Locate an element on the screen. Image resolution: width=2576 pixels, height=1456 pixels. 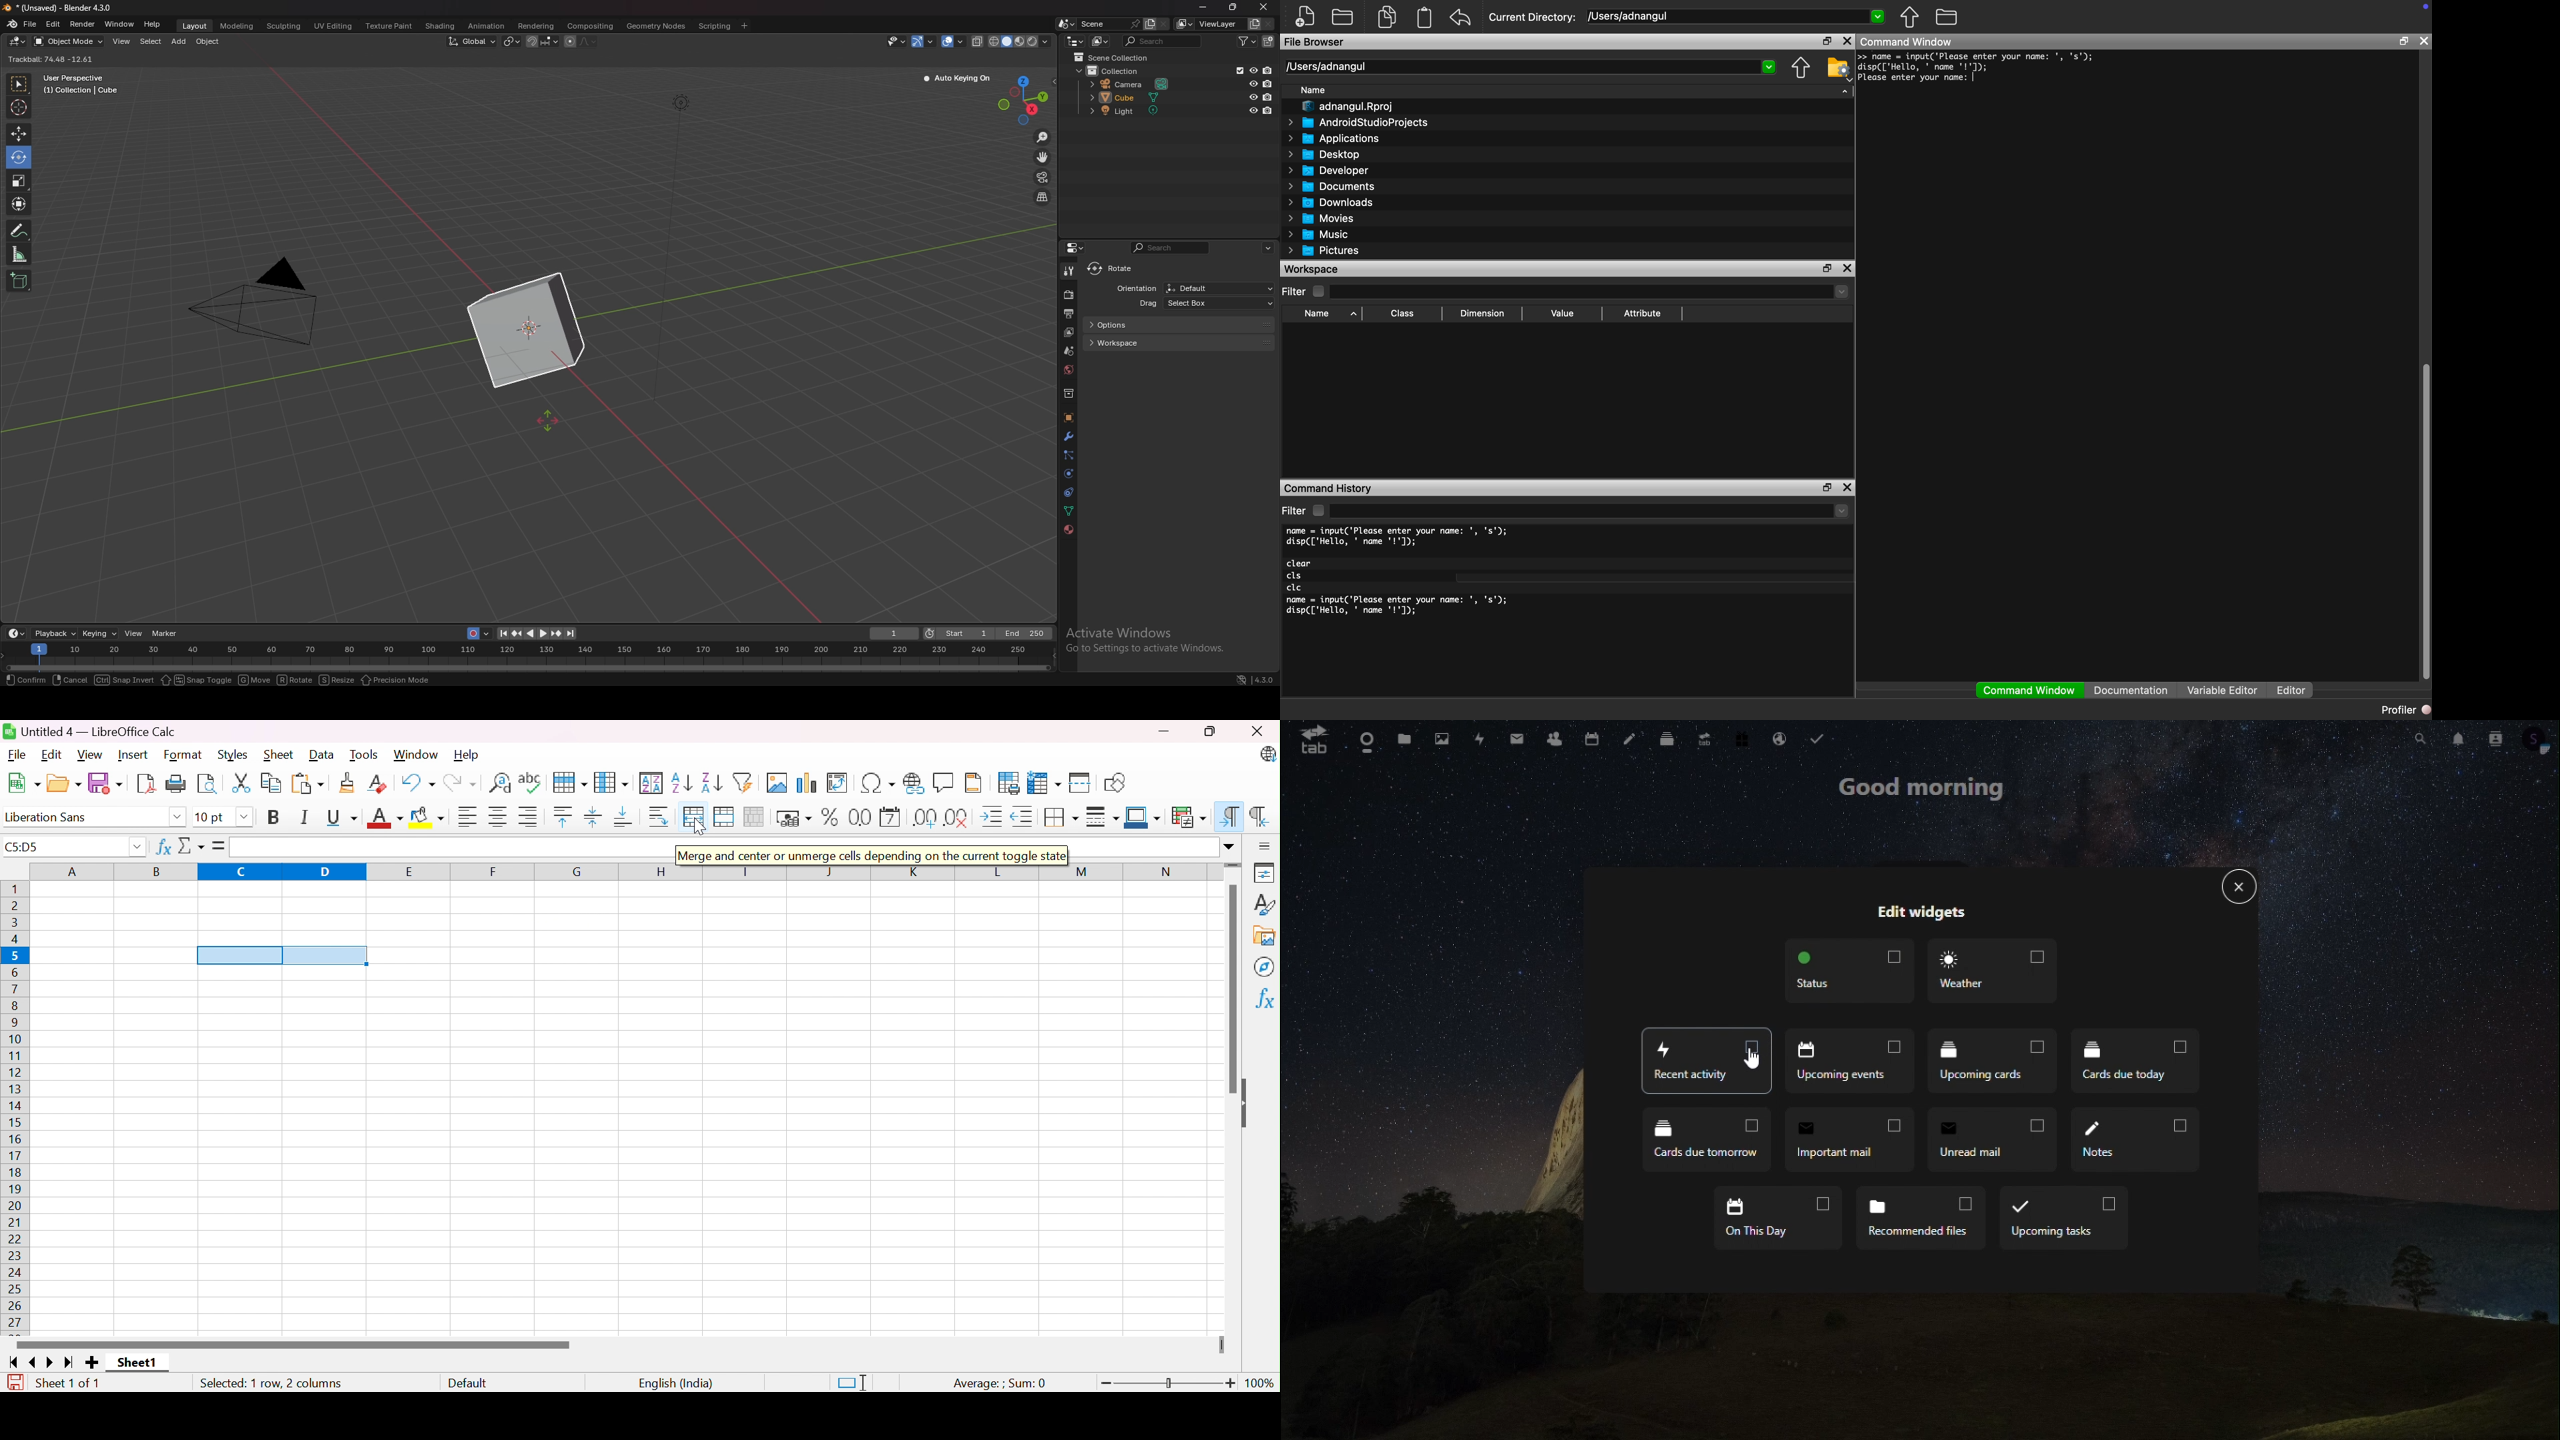
on this day is located at coordinates (1776, 1217).